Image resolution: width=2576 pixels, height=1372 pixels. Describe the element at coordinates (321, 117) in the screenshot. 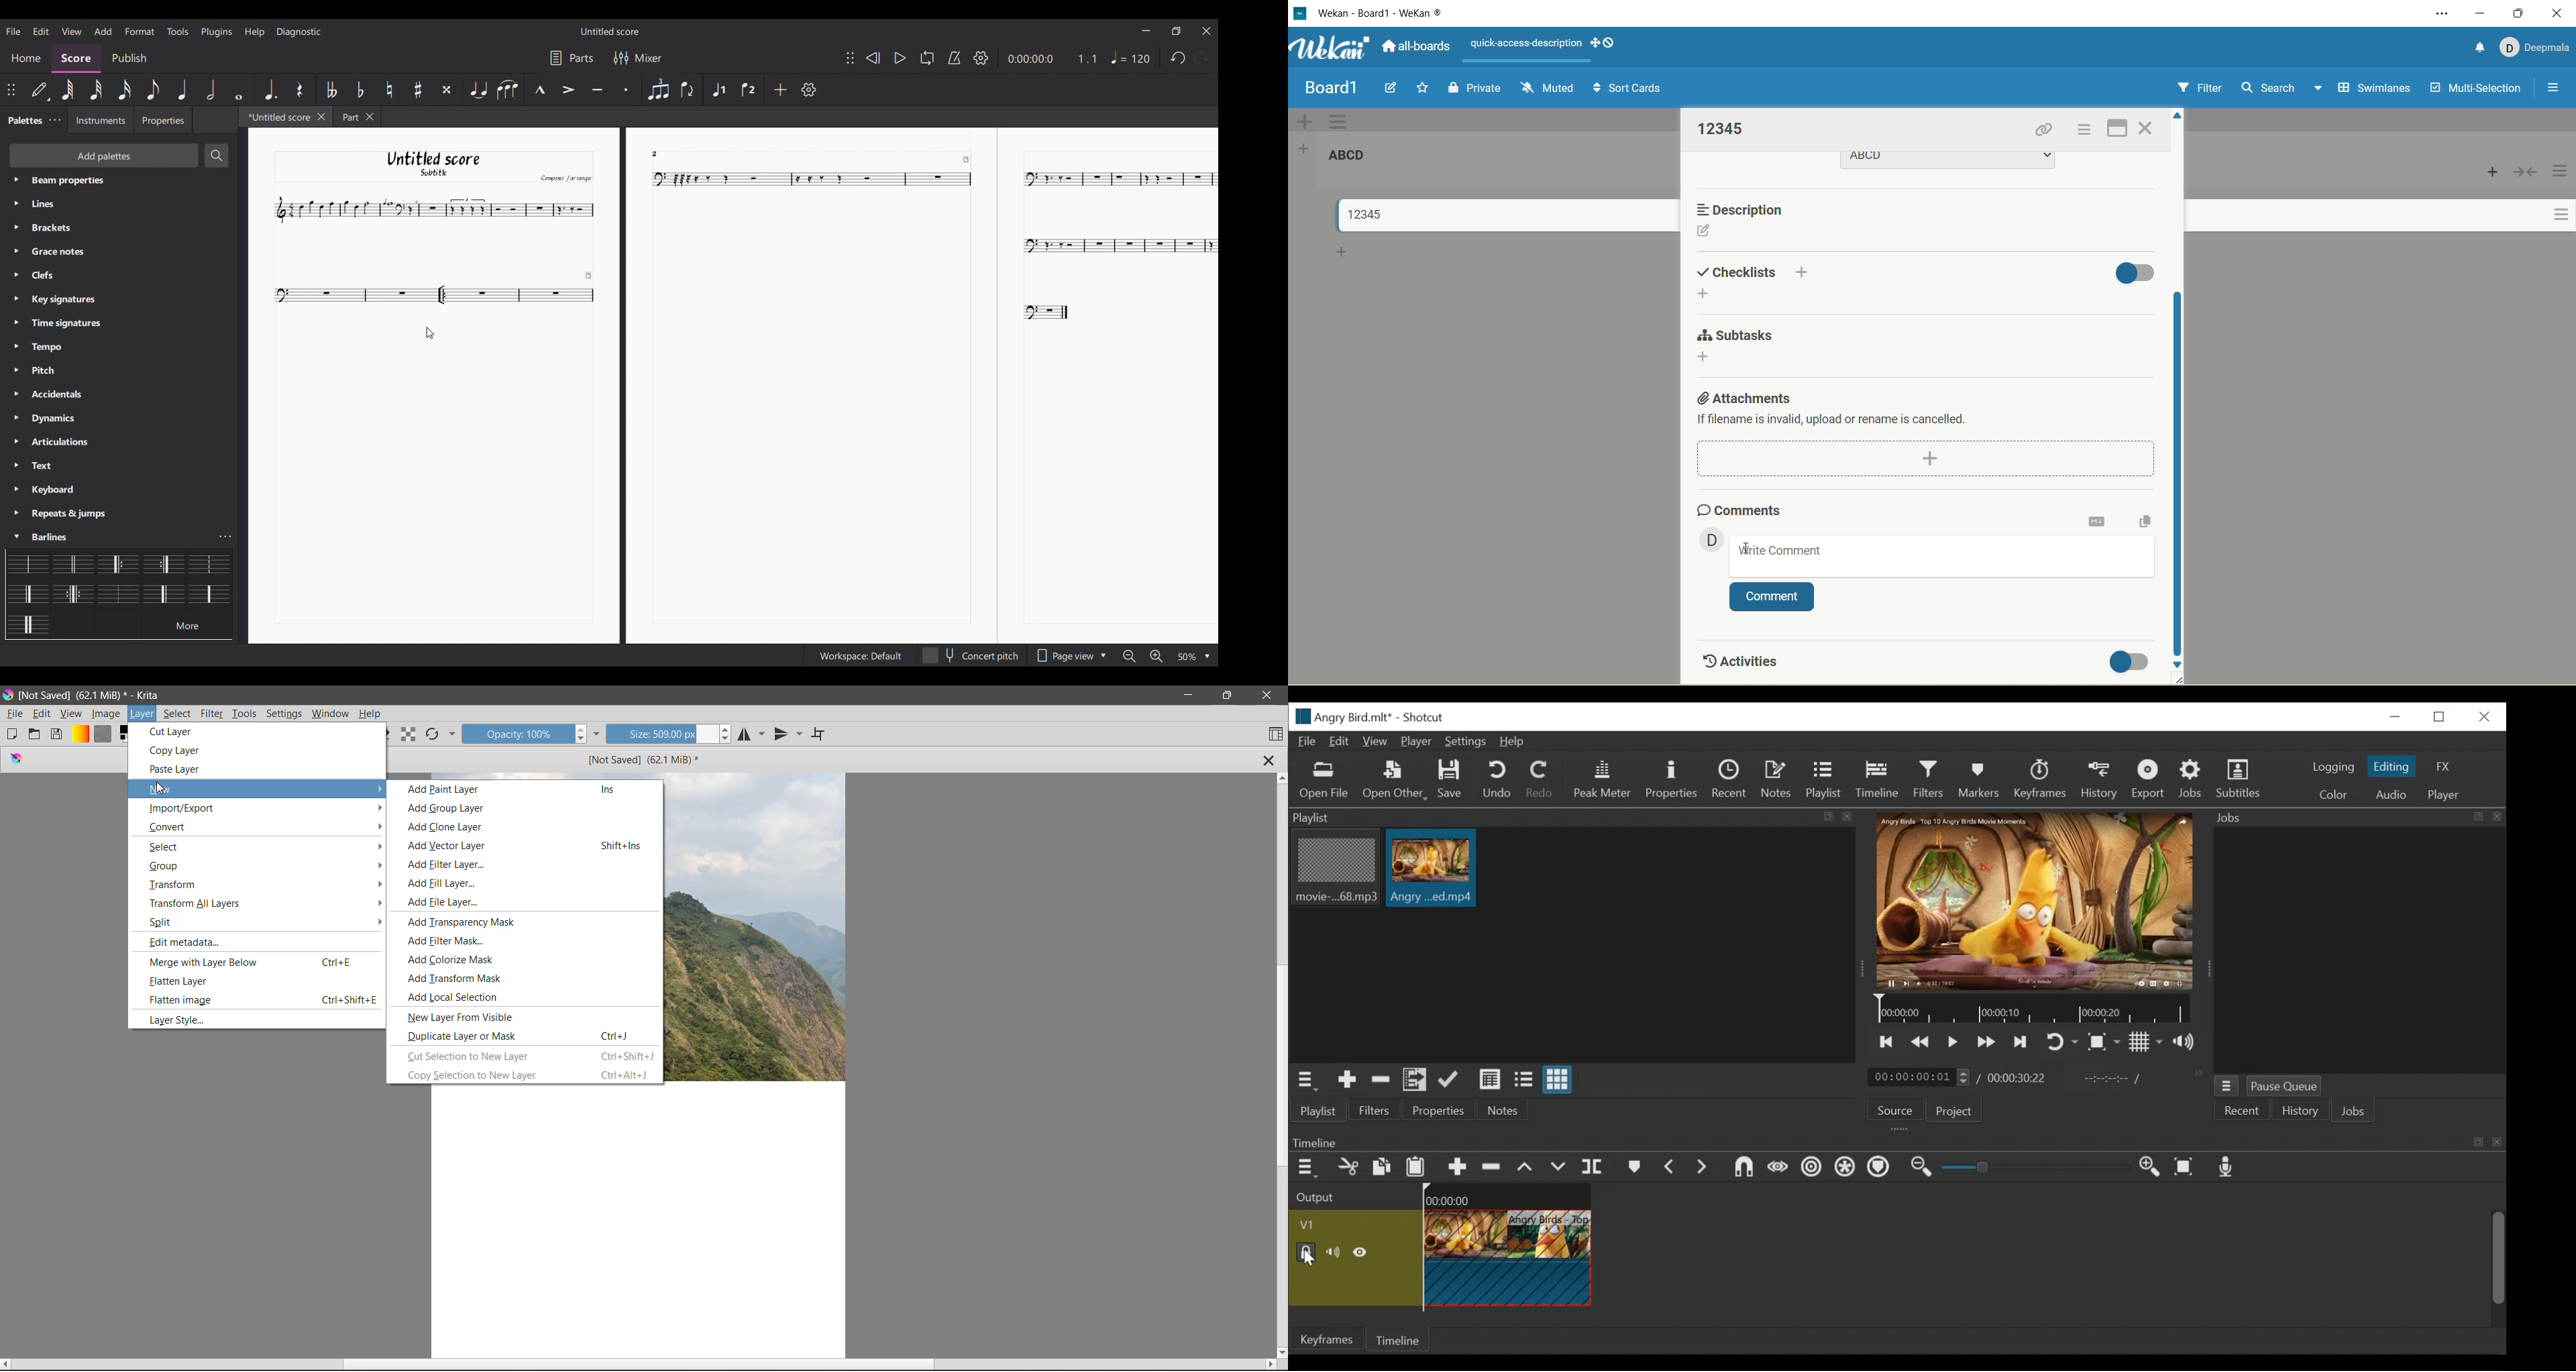

I see `Close current tab` at that location.